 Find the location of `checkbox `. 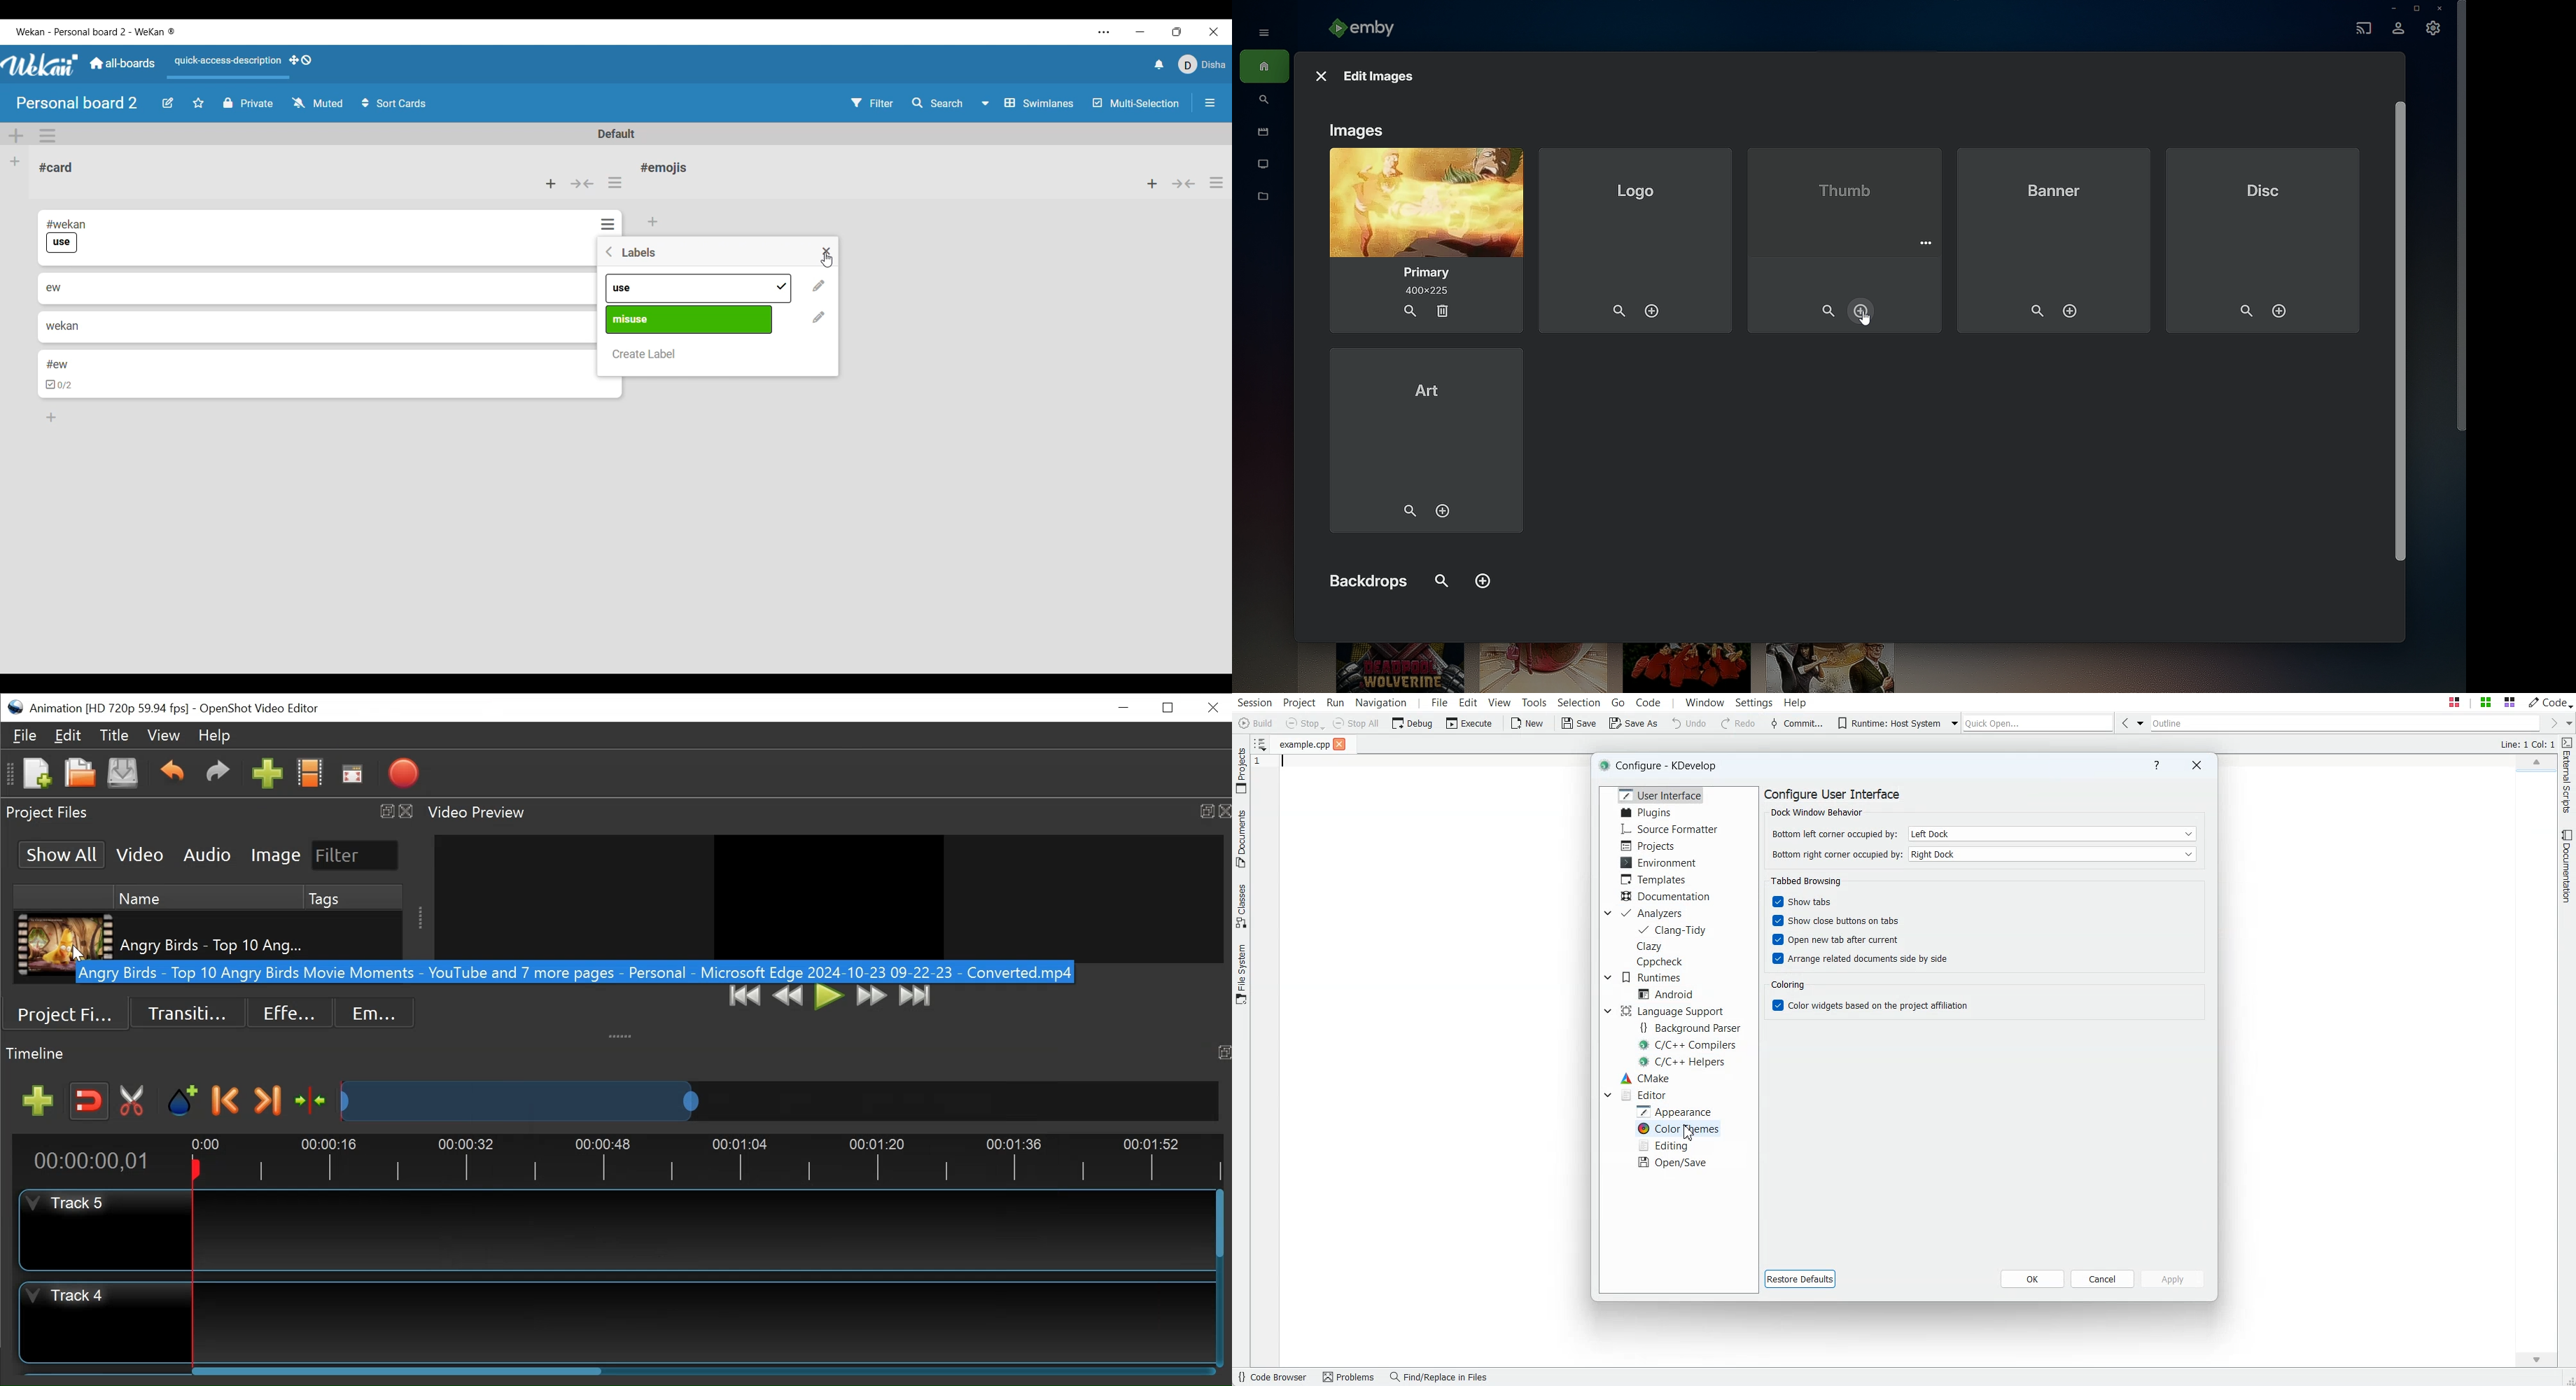

checkbox  is located at coordinates (60, 385).